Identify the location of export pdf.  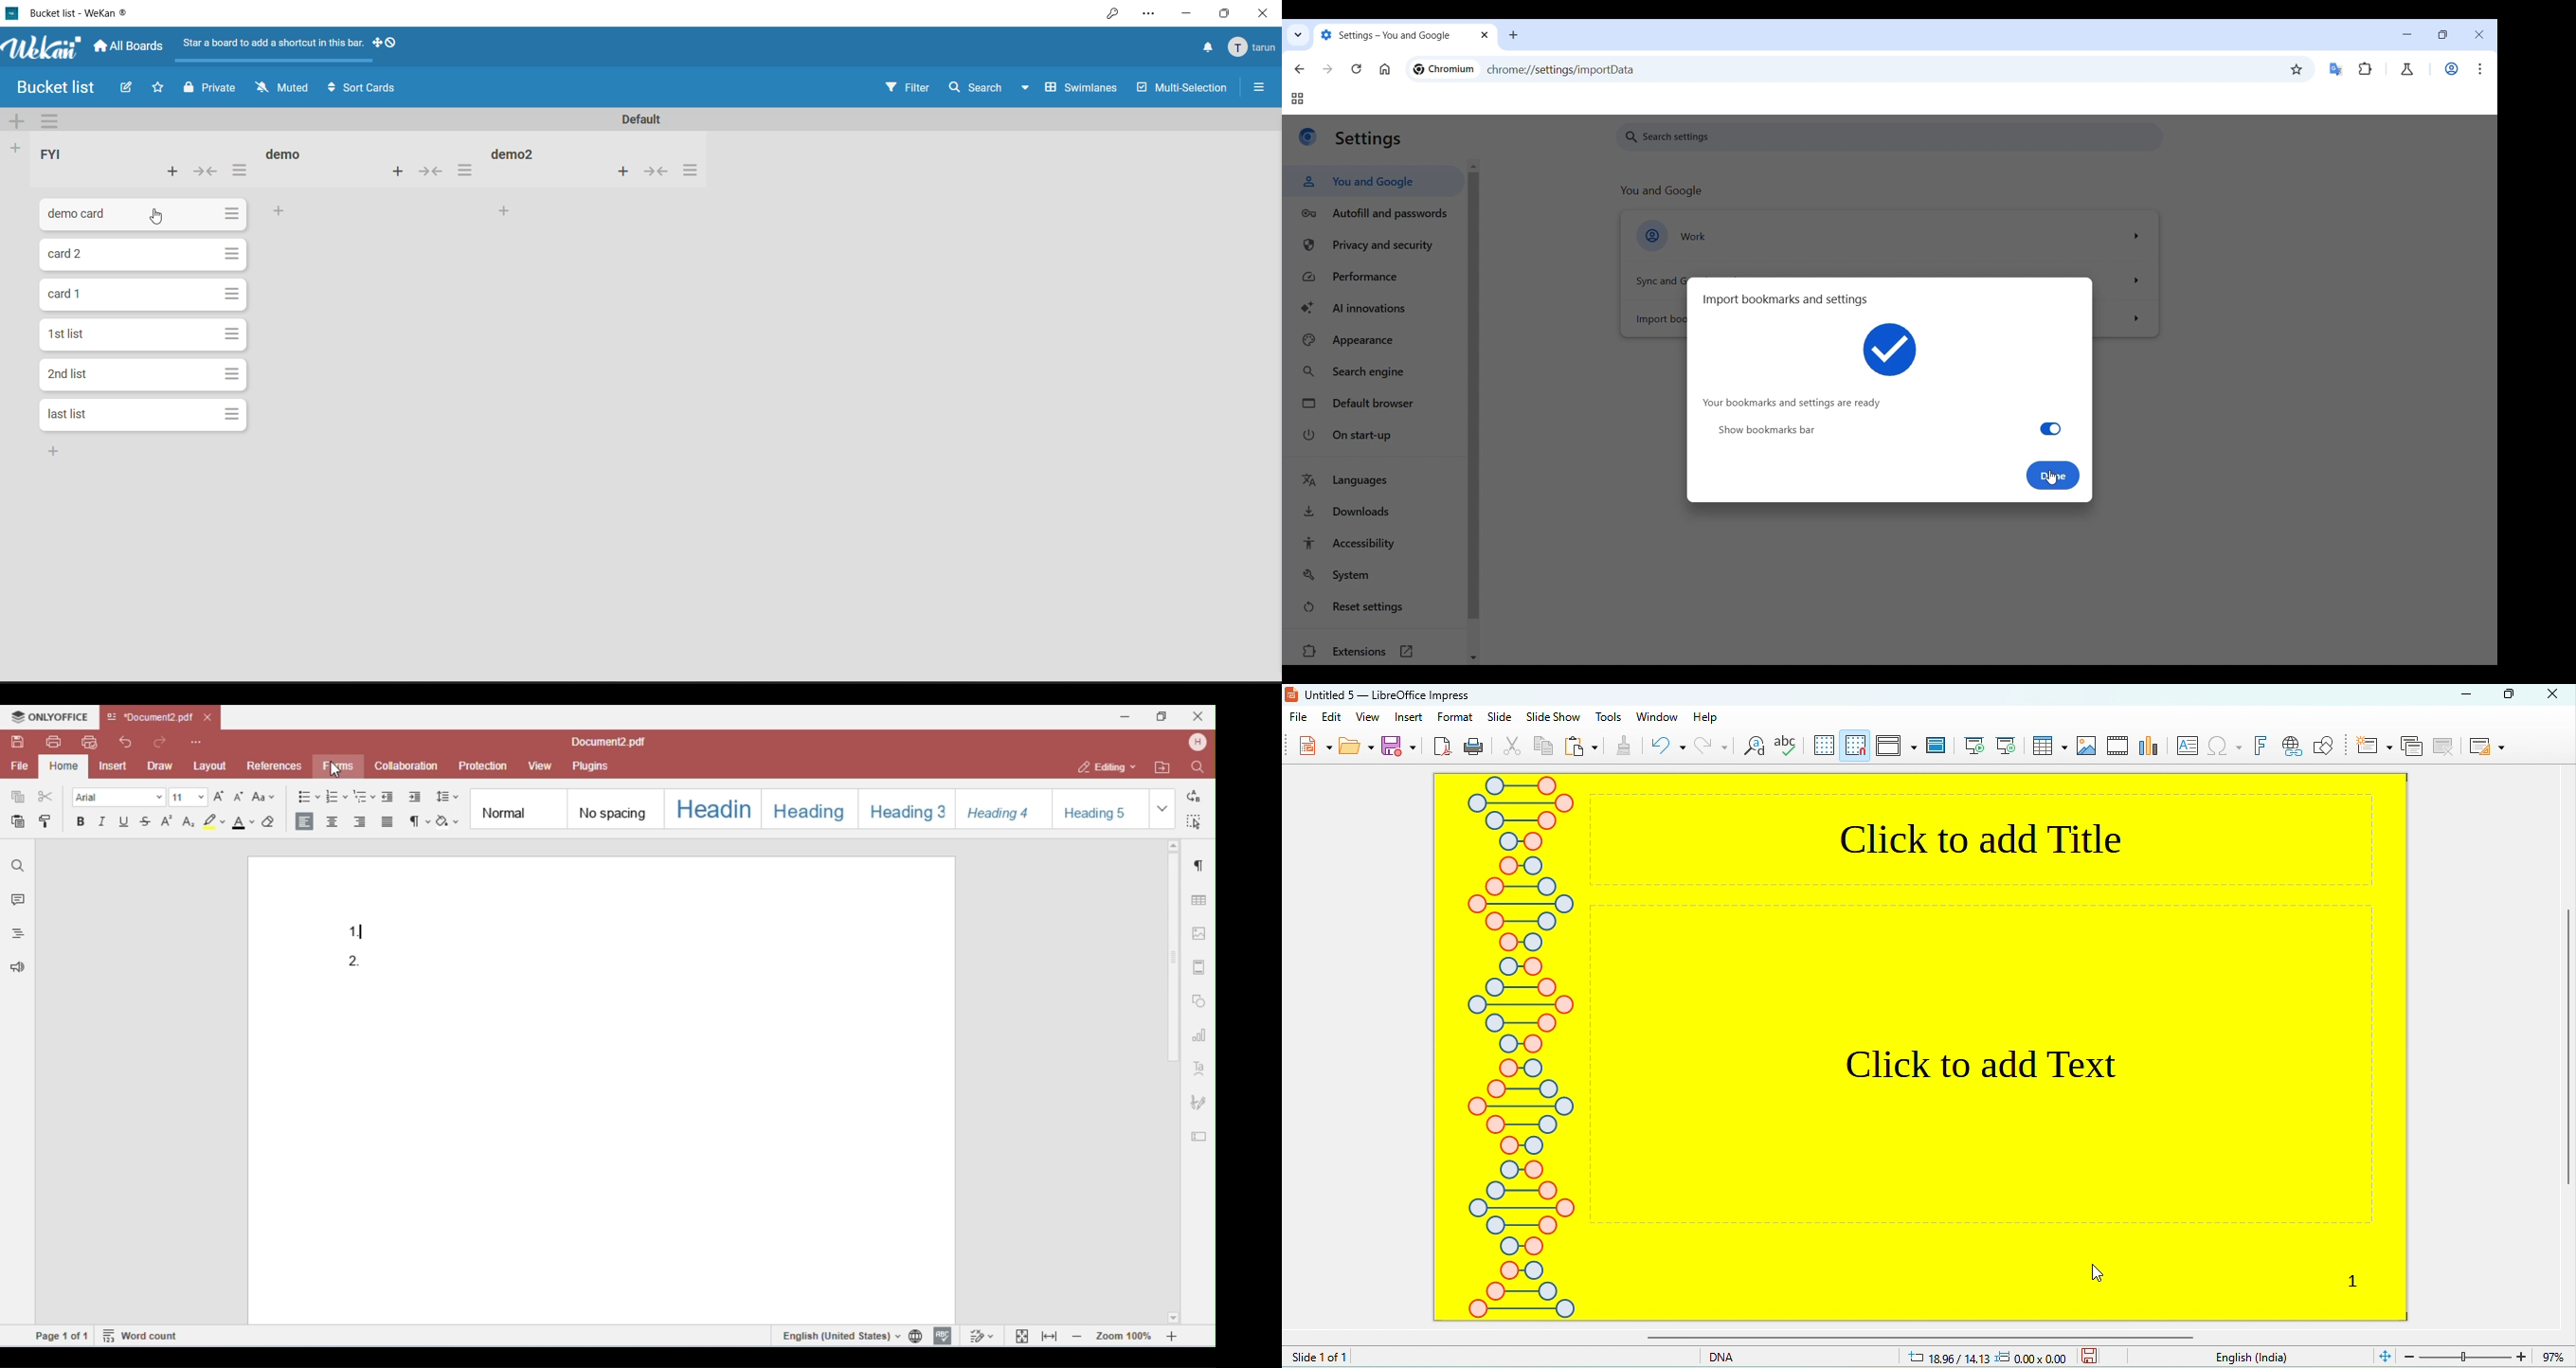
(1443, 747).